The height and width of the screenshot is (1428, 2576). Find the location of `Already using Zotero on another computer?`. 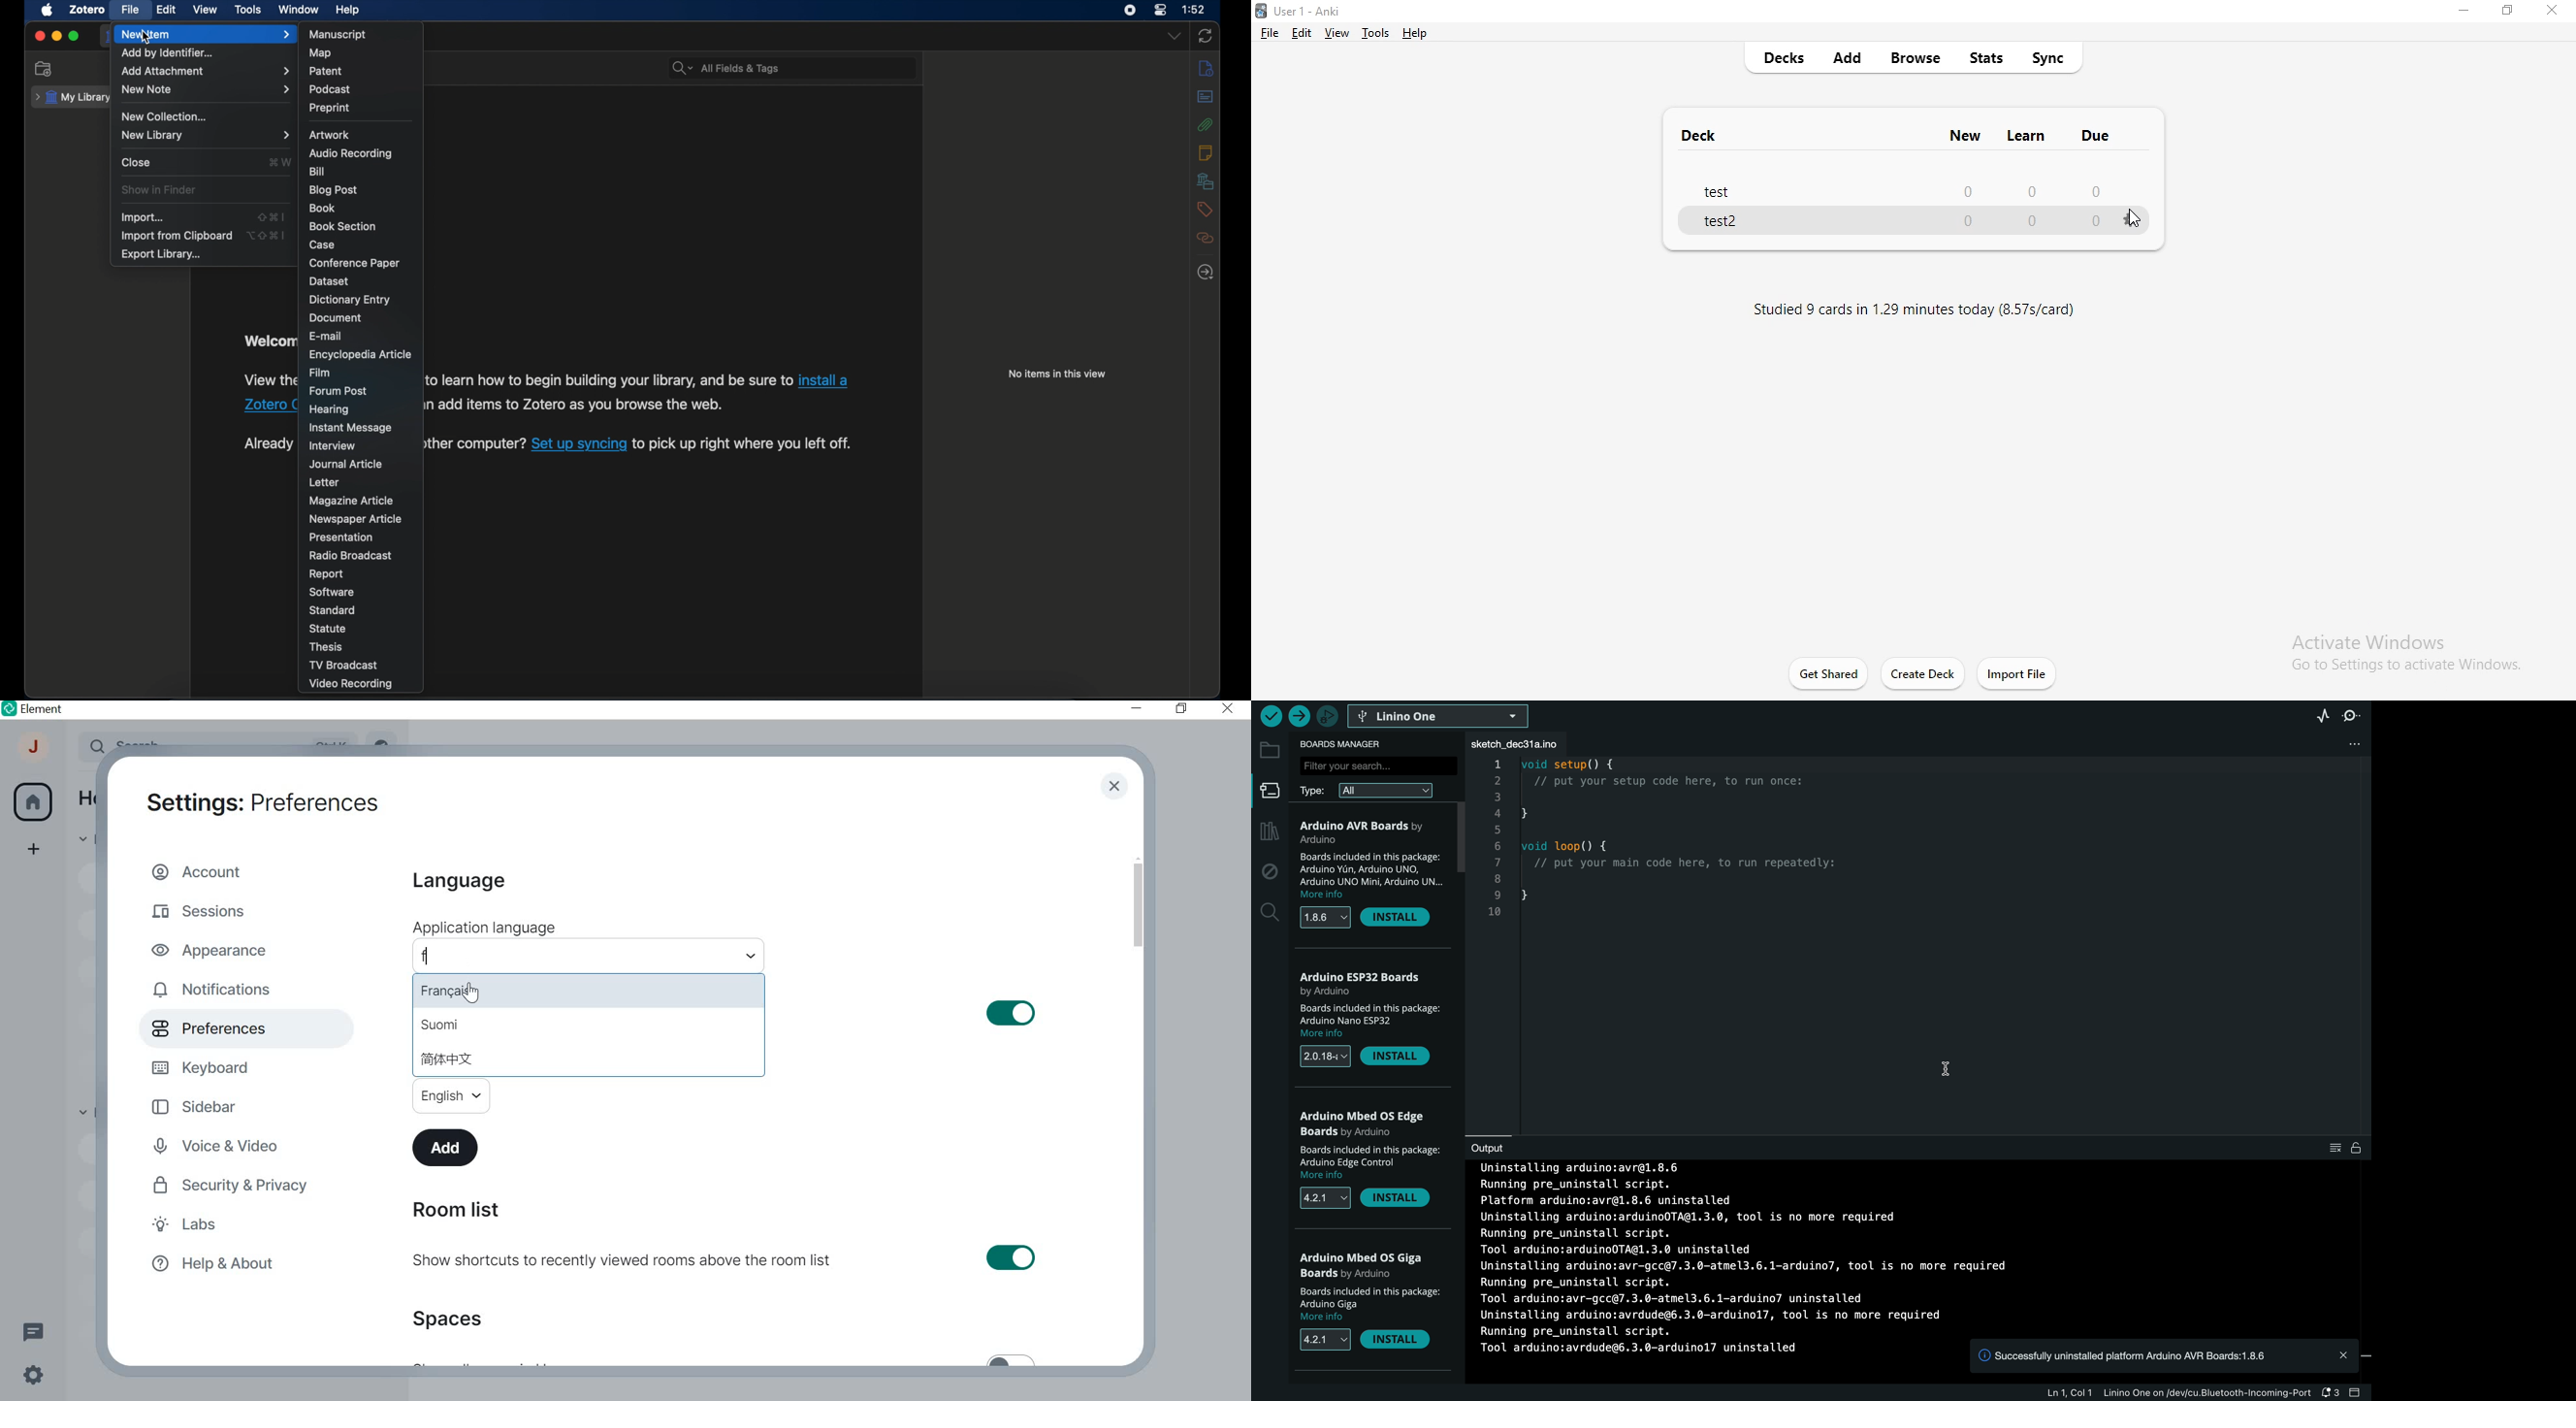

Already using Zotero on another computer? is located at coordinates (477, 442).